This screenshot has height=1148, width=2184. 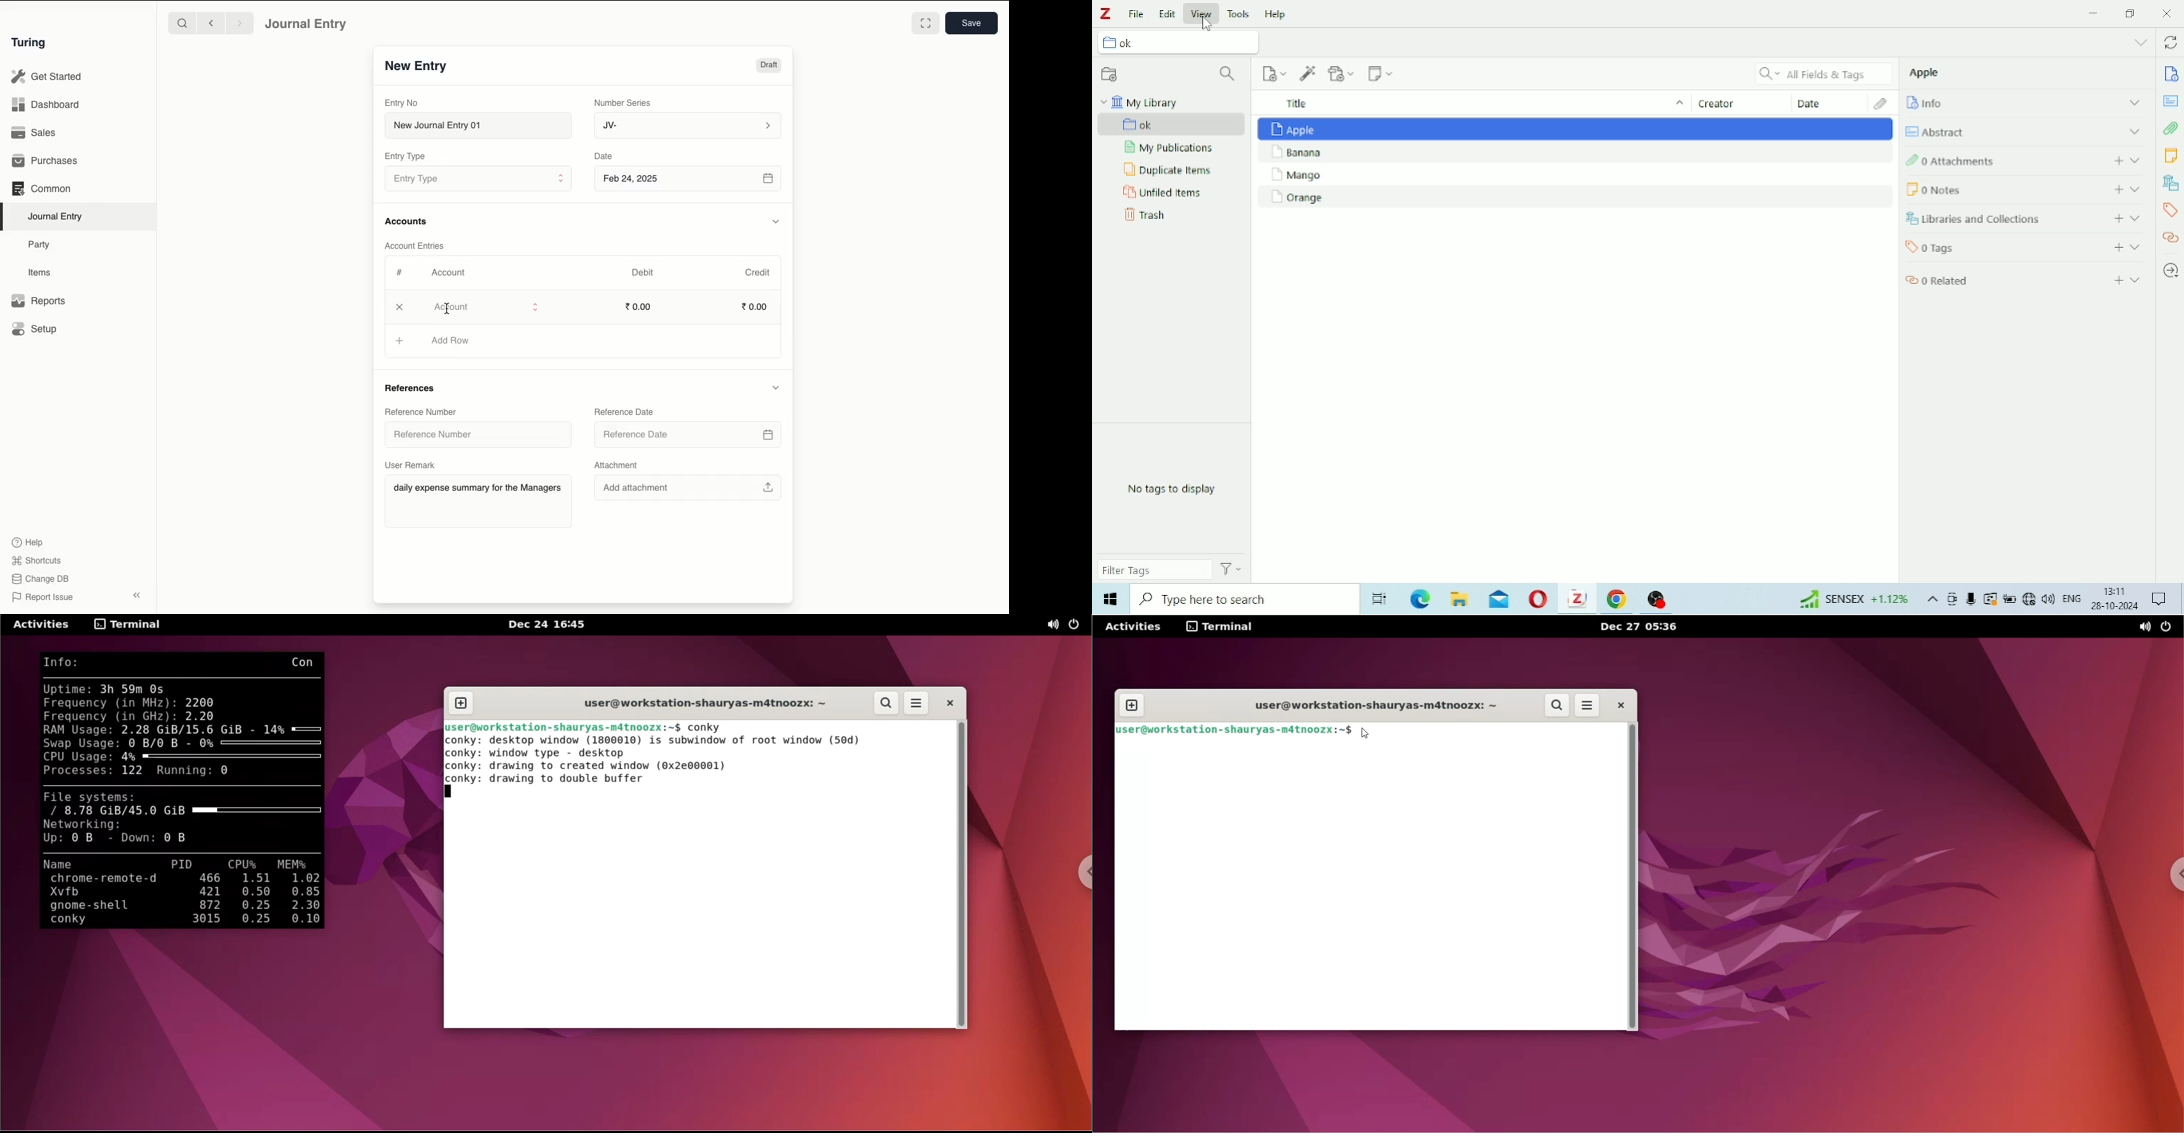 What do you see at coordinates (1109, 13) in the screenshot?
I see `Zotero logo` at bounding box center [1109, 13].